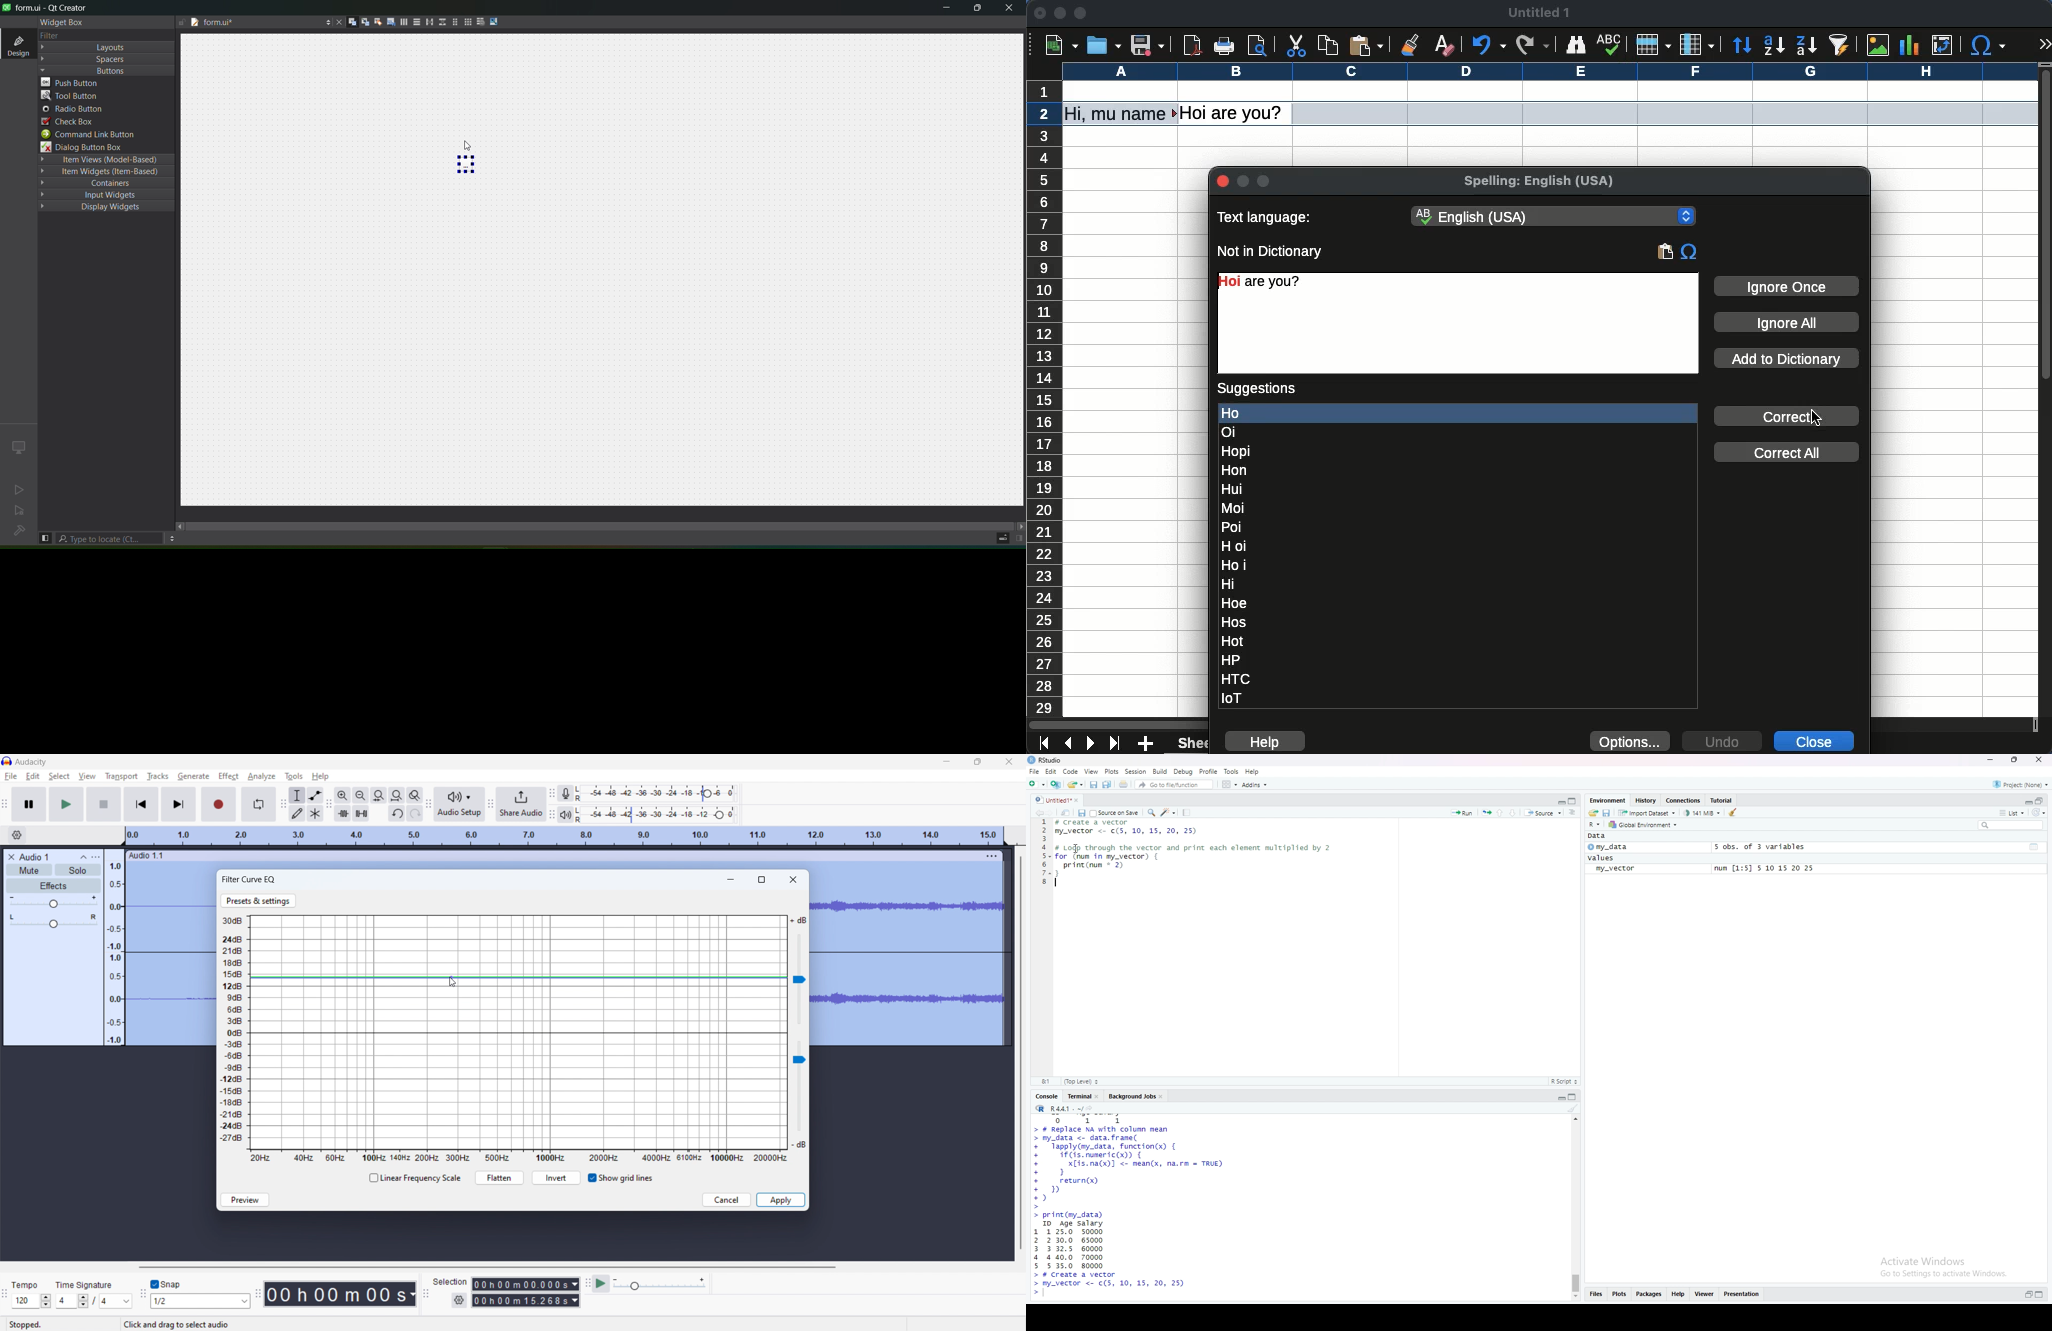 The width and height of the screenshot is (2072, 1344). I want to click on cursor, so click(453, 983).